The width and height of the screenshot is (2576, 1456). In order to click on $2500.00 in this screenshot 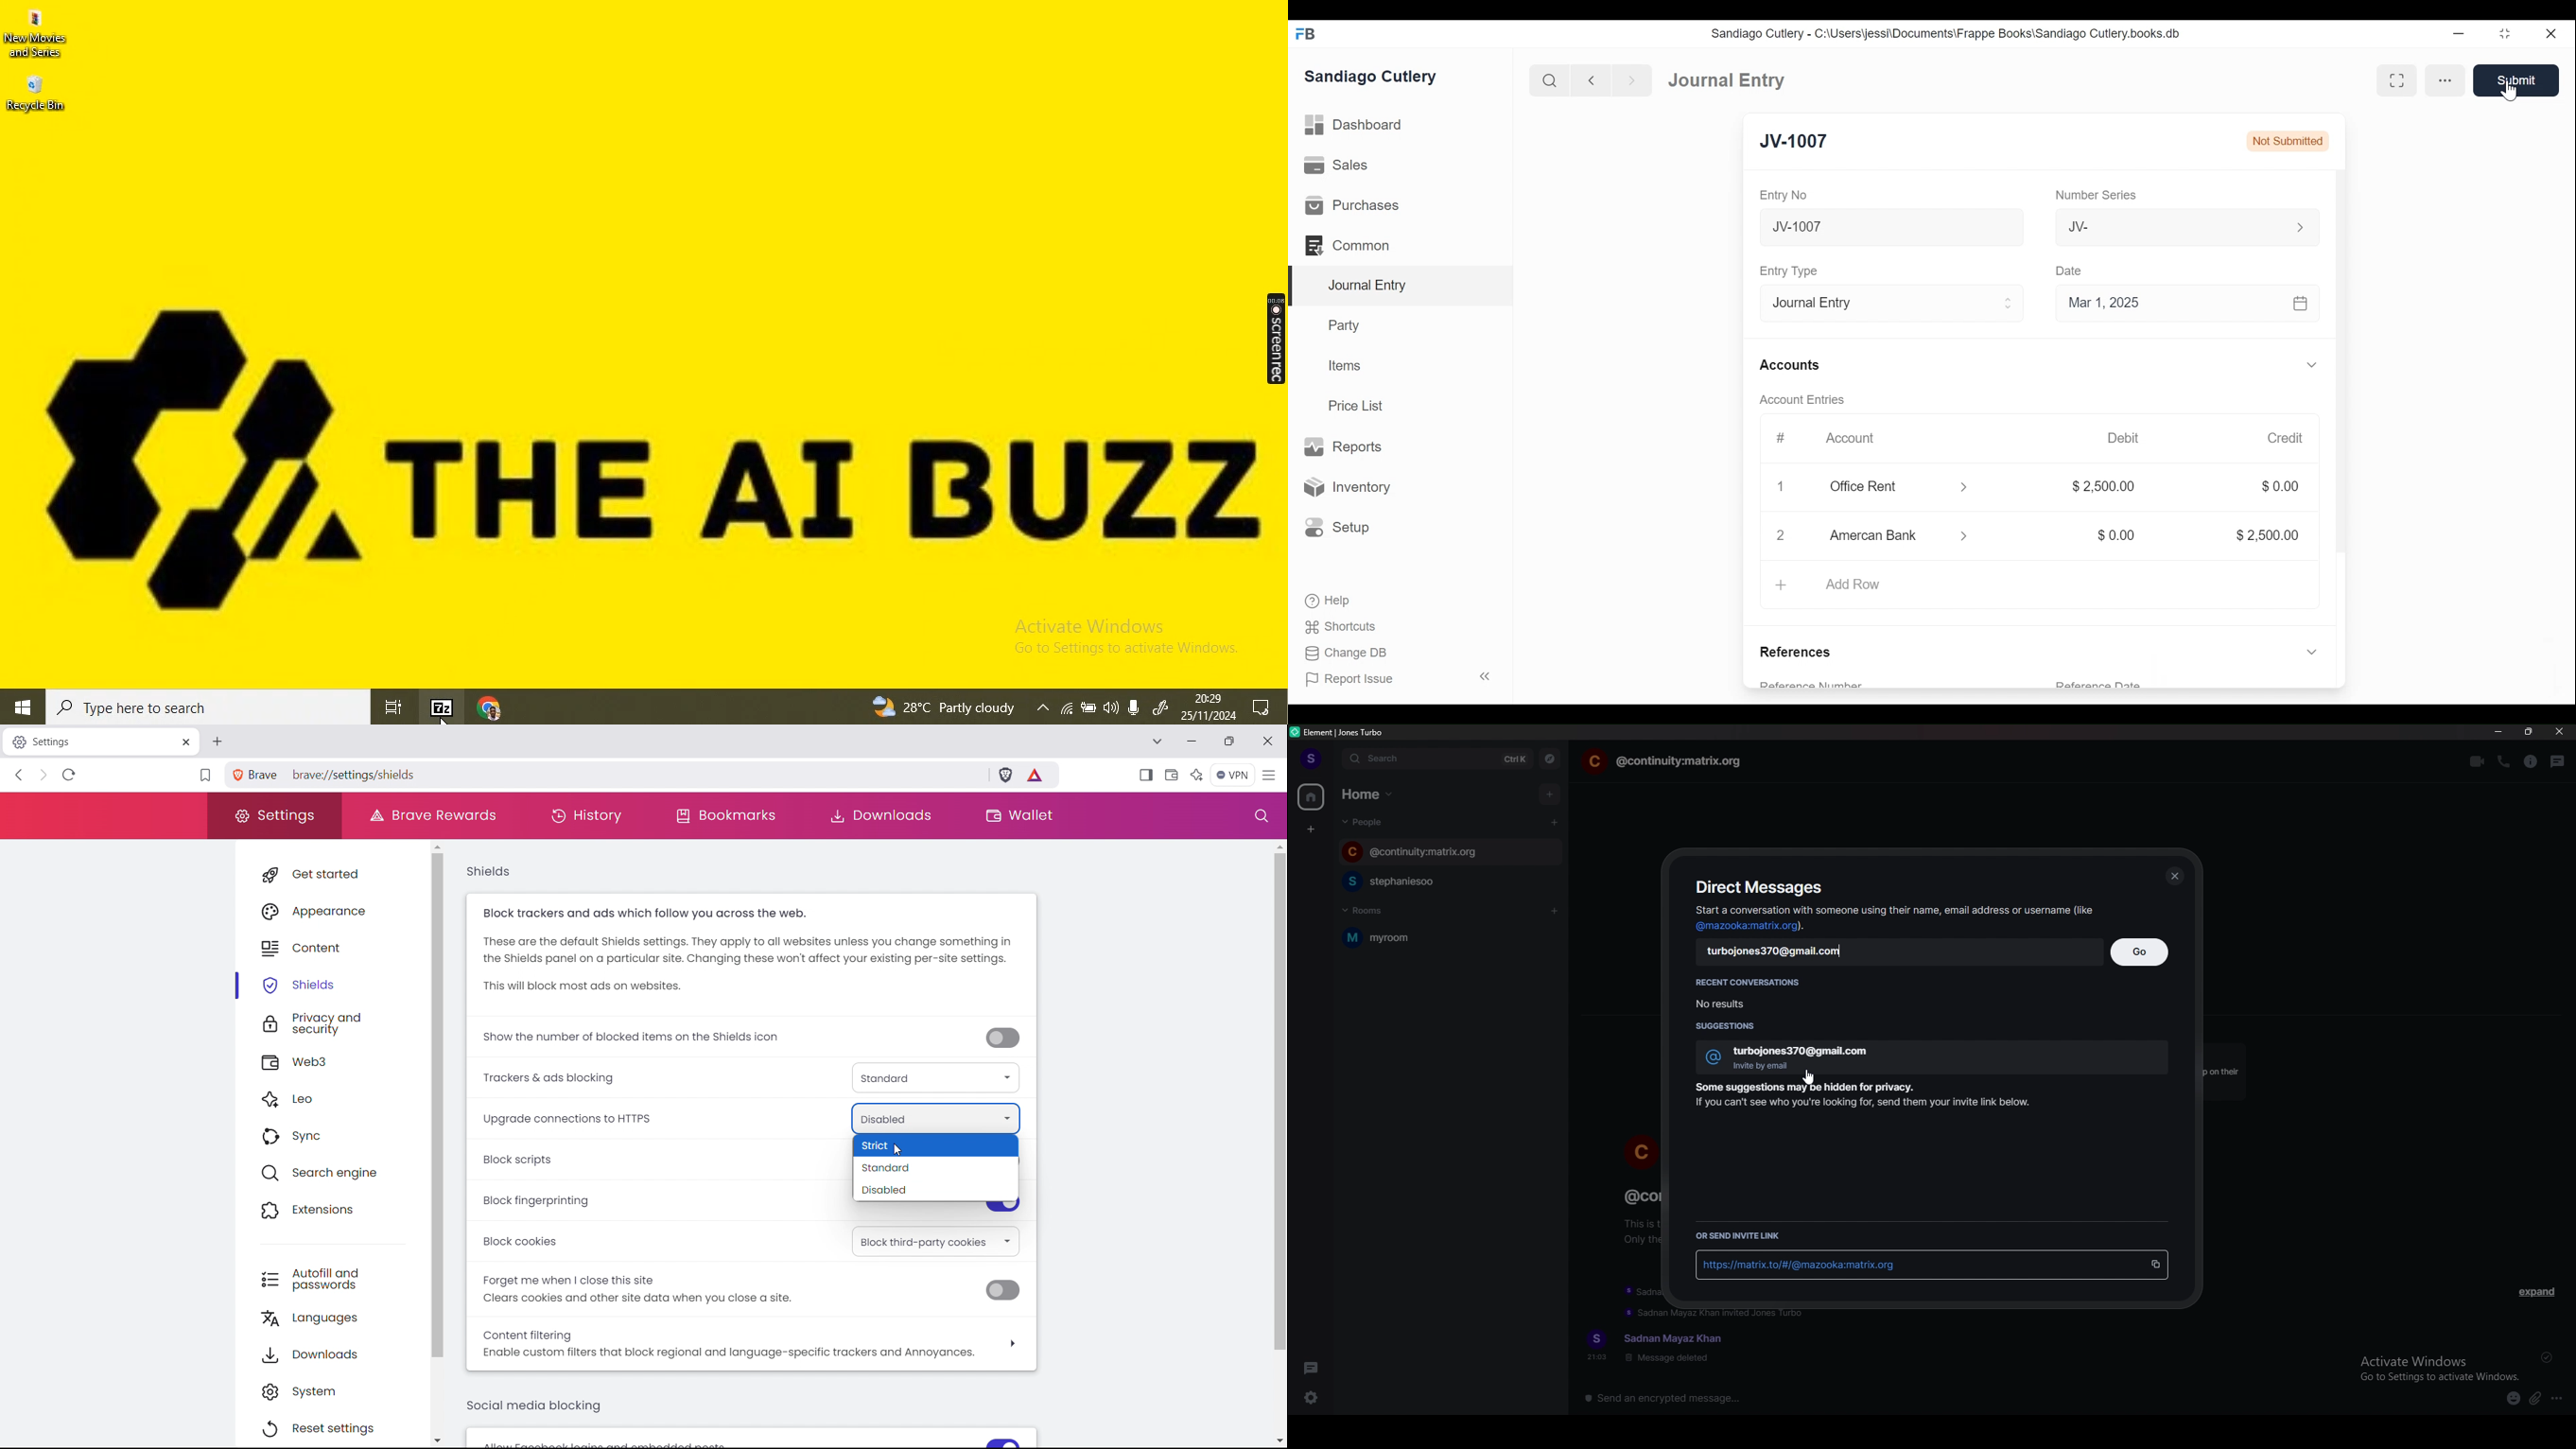, I will do `click(2105, 488)`.